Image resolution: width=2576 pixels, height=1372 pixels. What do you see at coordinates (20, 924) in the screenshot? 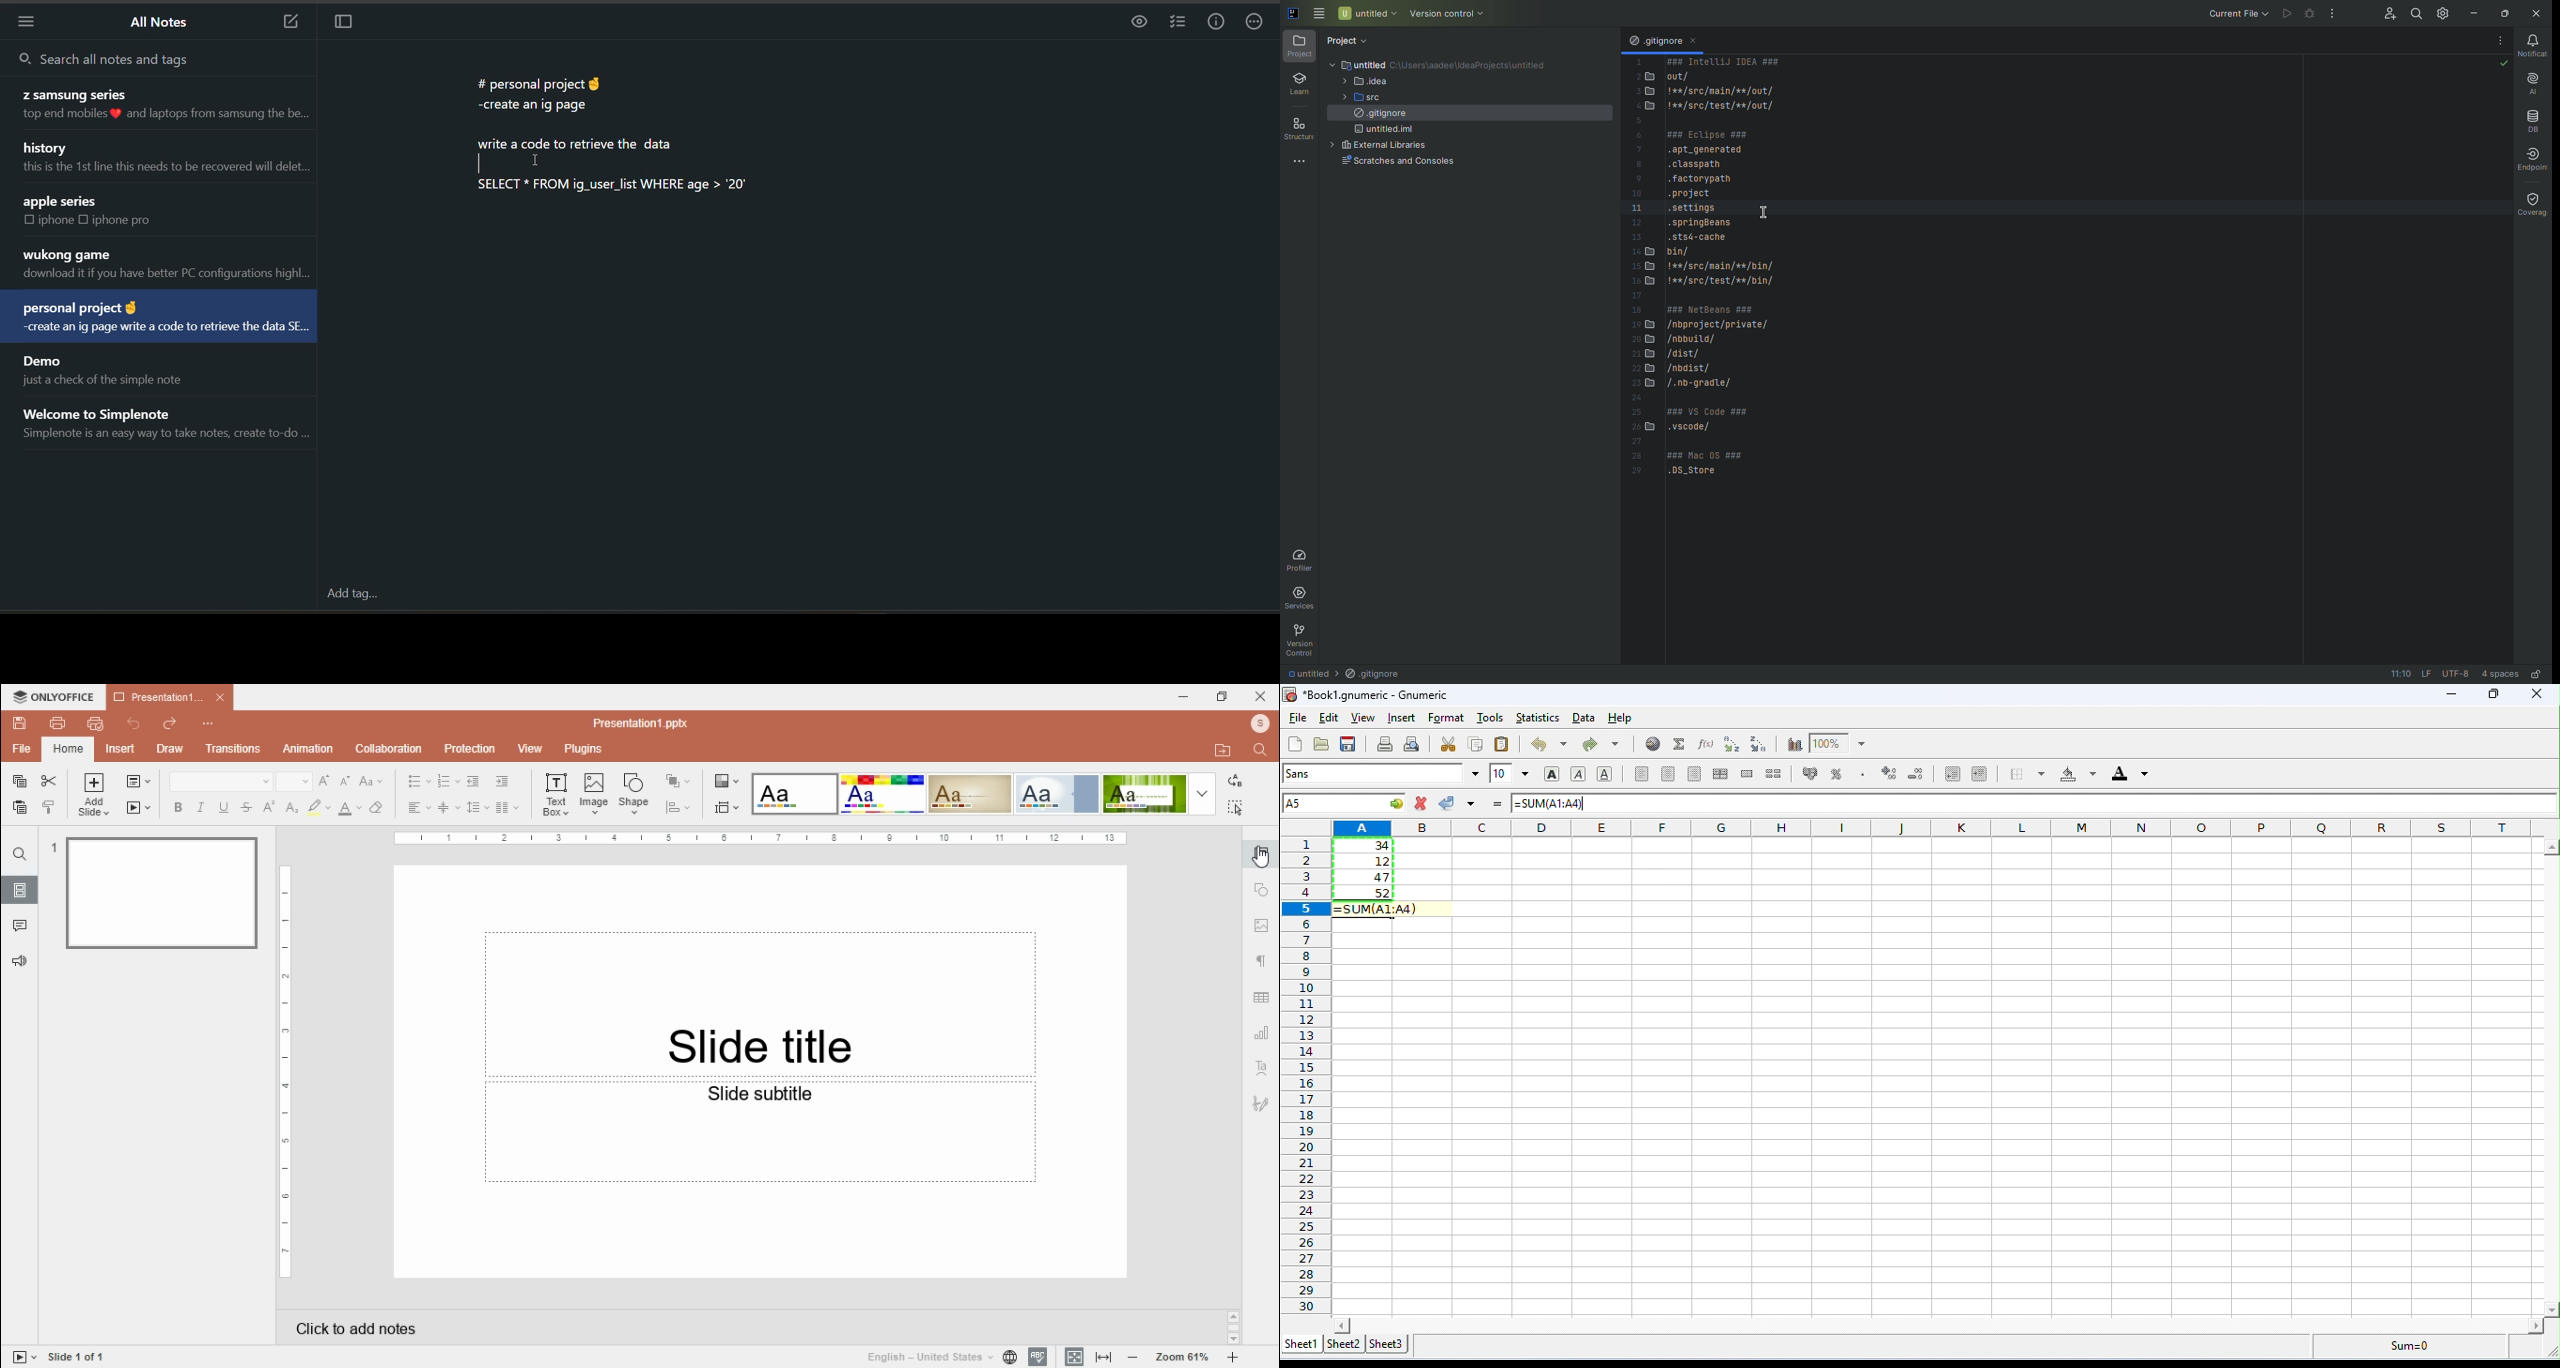
I see `comments` at bounding box center [20, 924].